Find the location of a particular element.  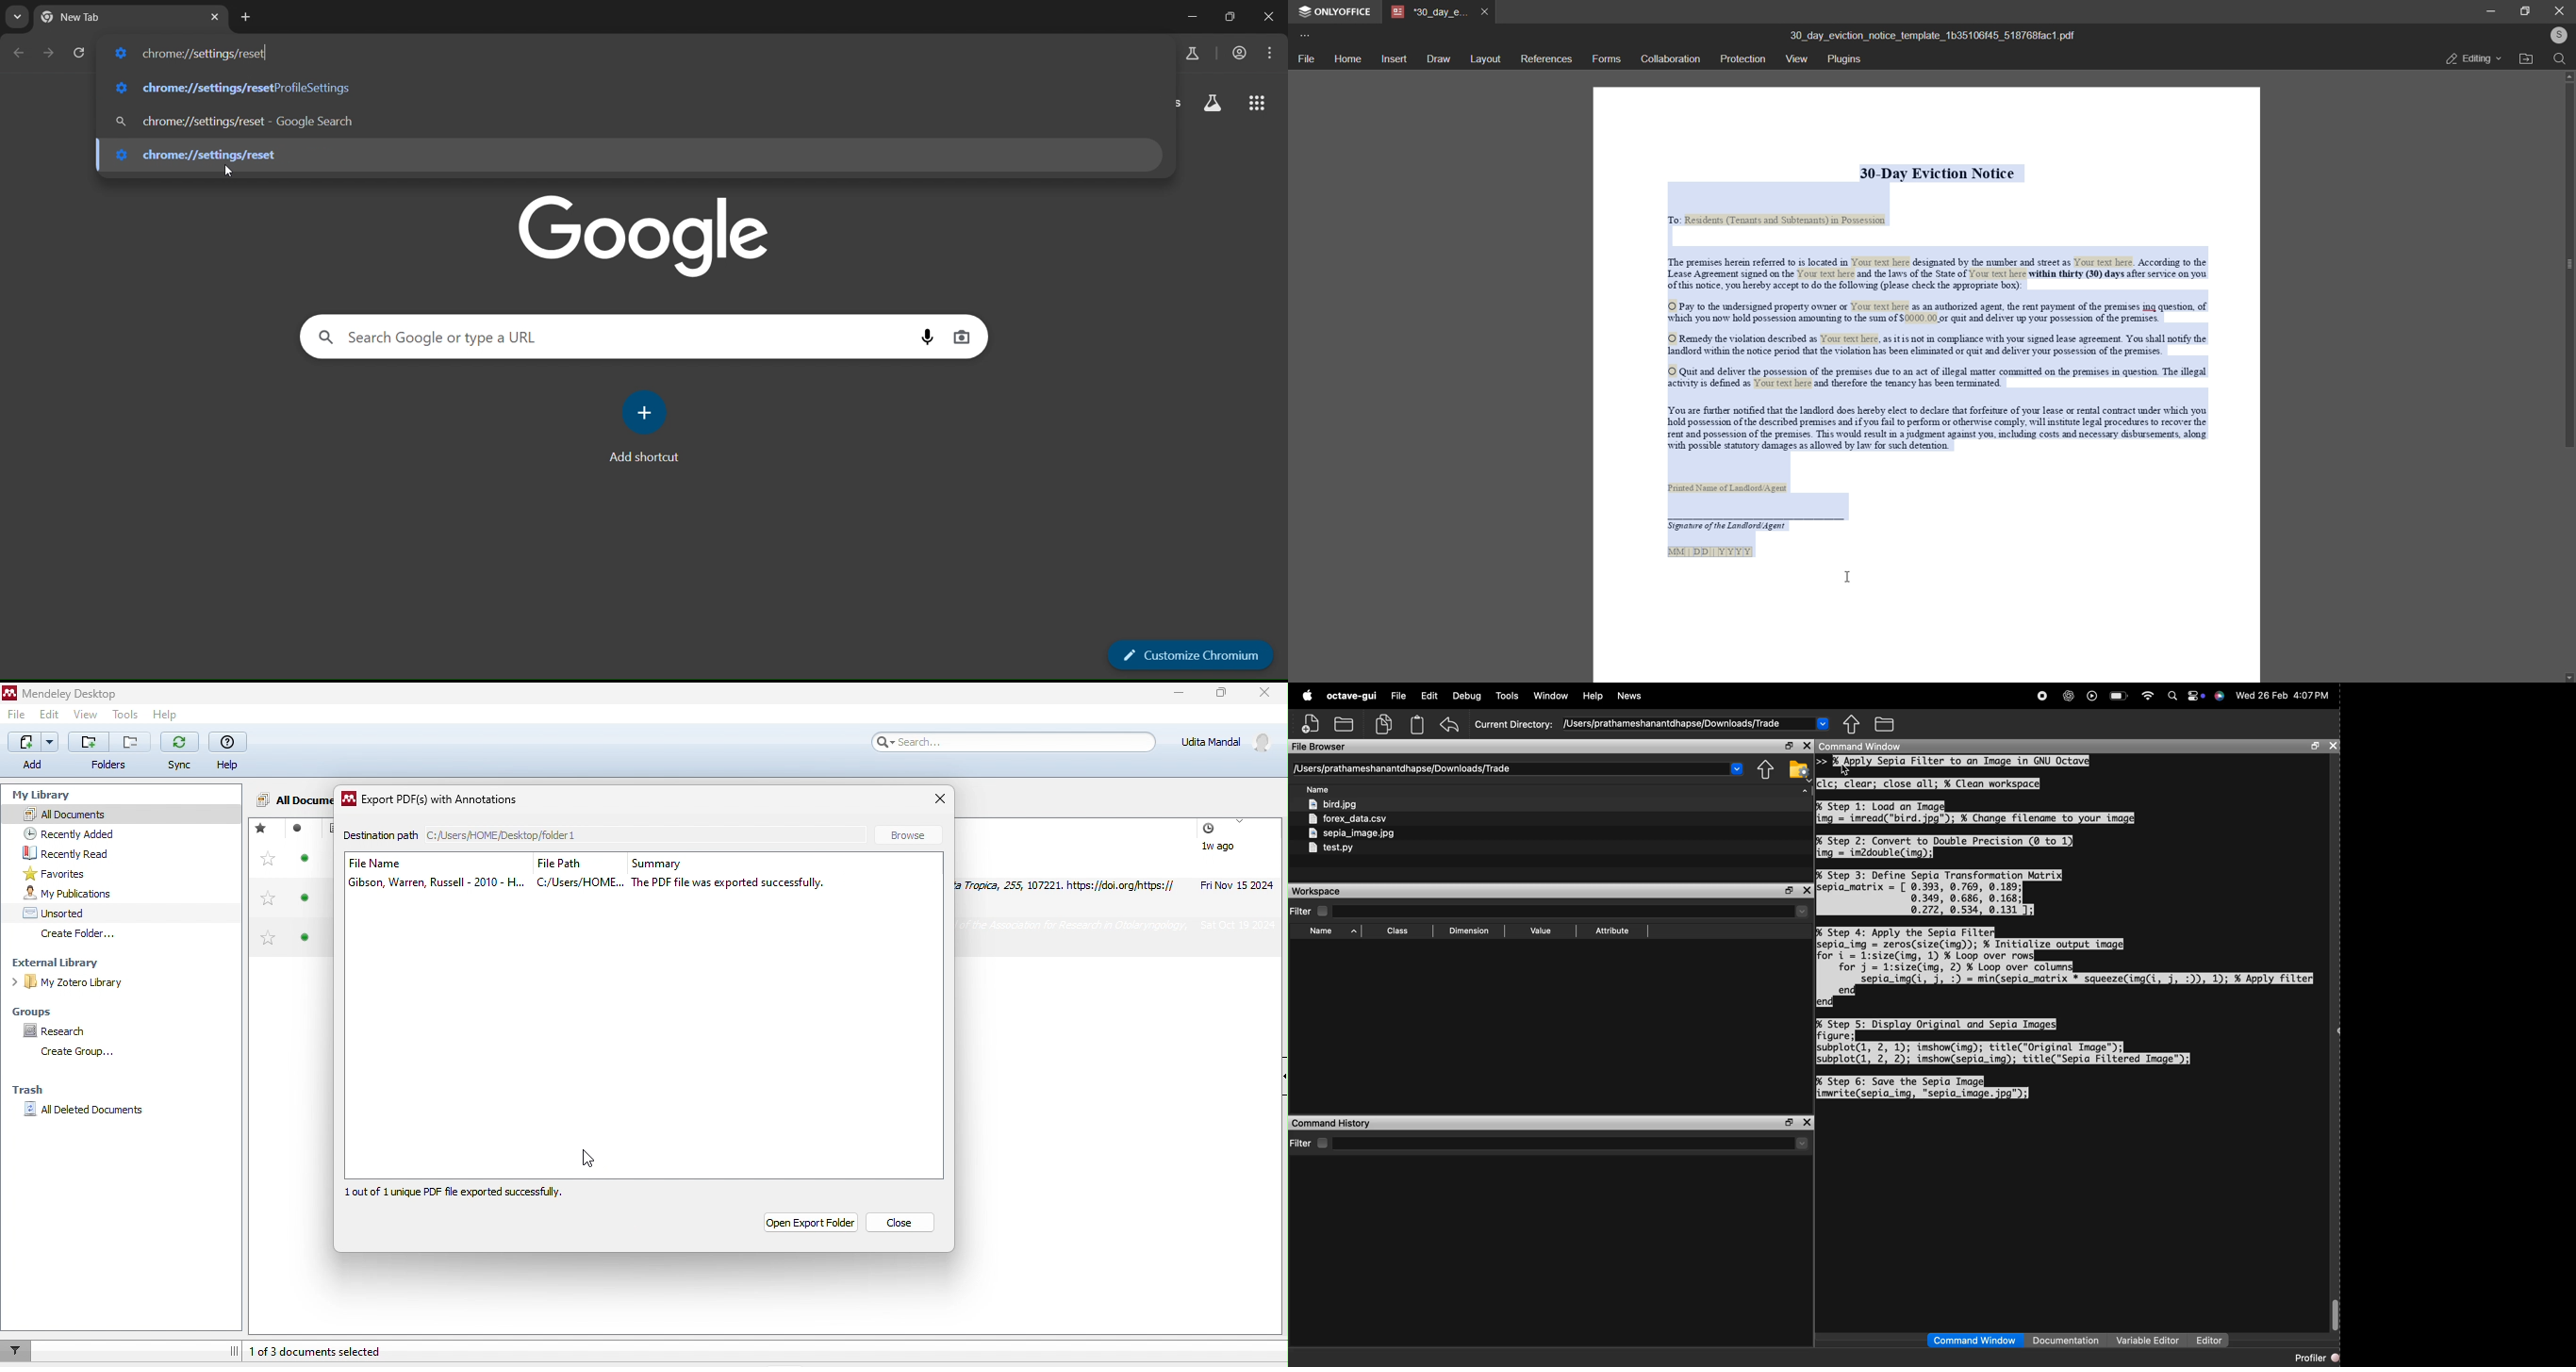

draw is located at coordinates (1438, 58).